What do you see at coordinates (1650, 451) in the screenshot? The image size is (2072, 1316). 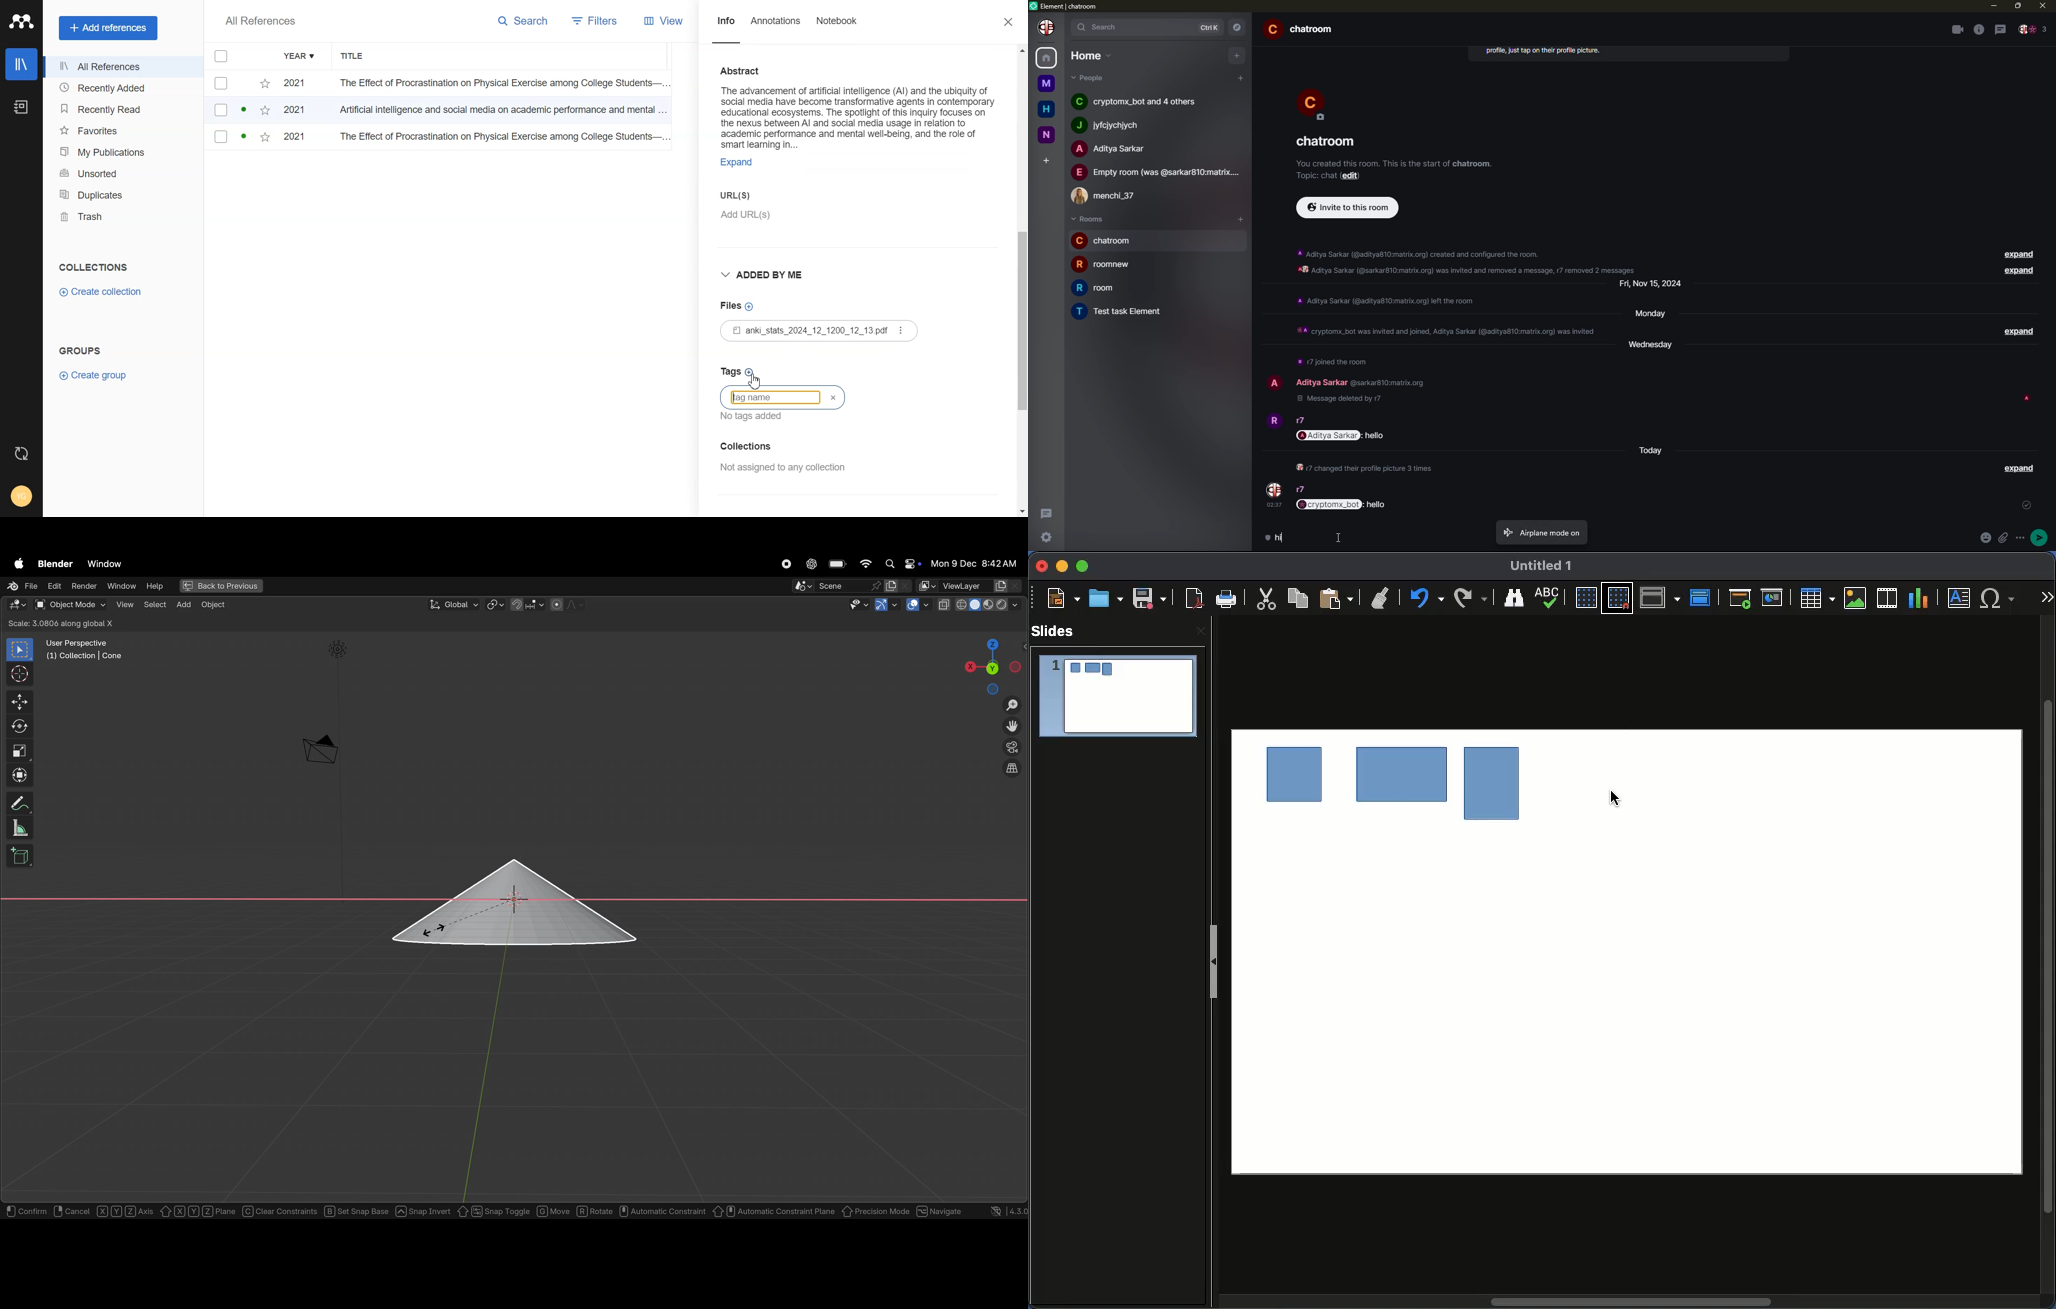 I see `day` at bounding box center [1650, 451].